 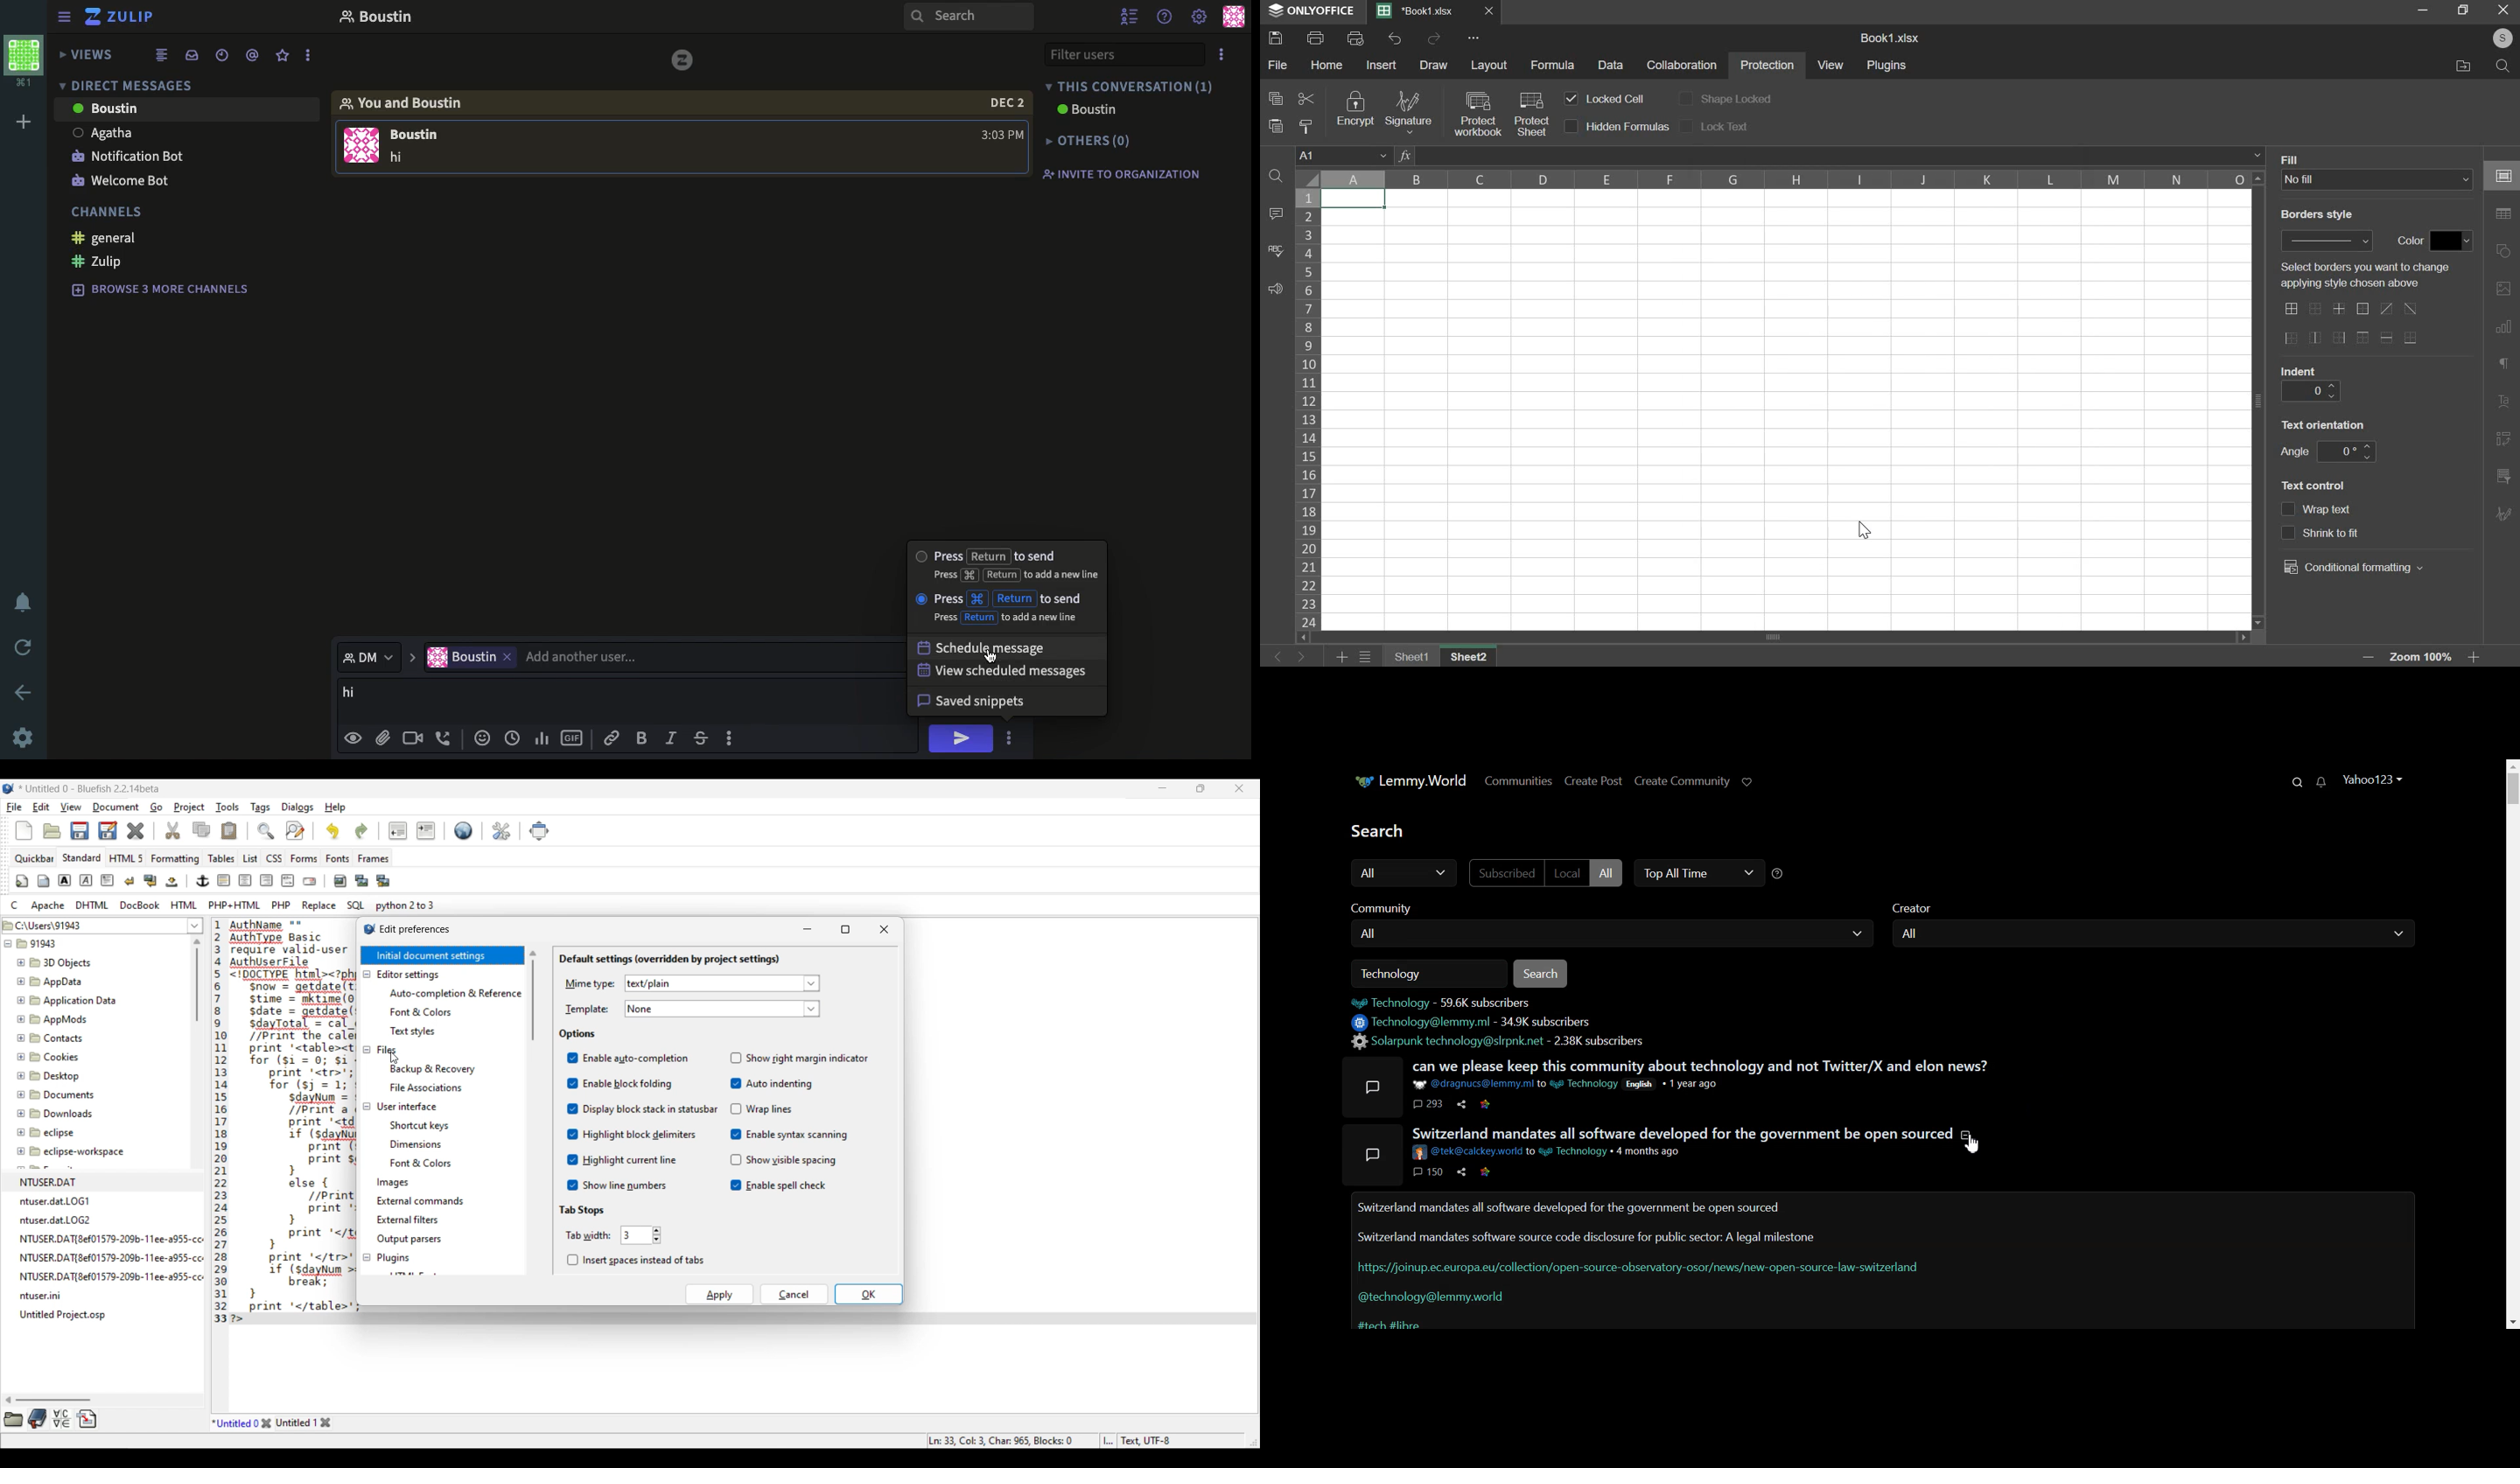 What do you see at coordinates (1840, 156) in the screenshot?
I see `formula bar` at bounding box center [1840, 156].